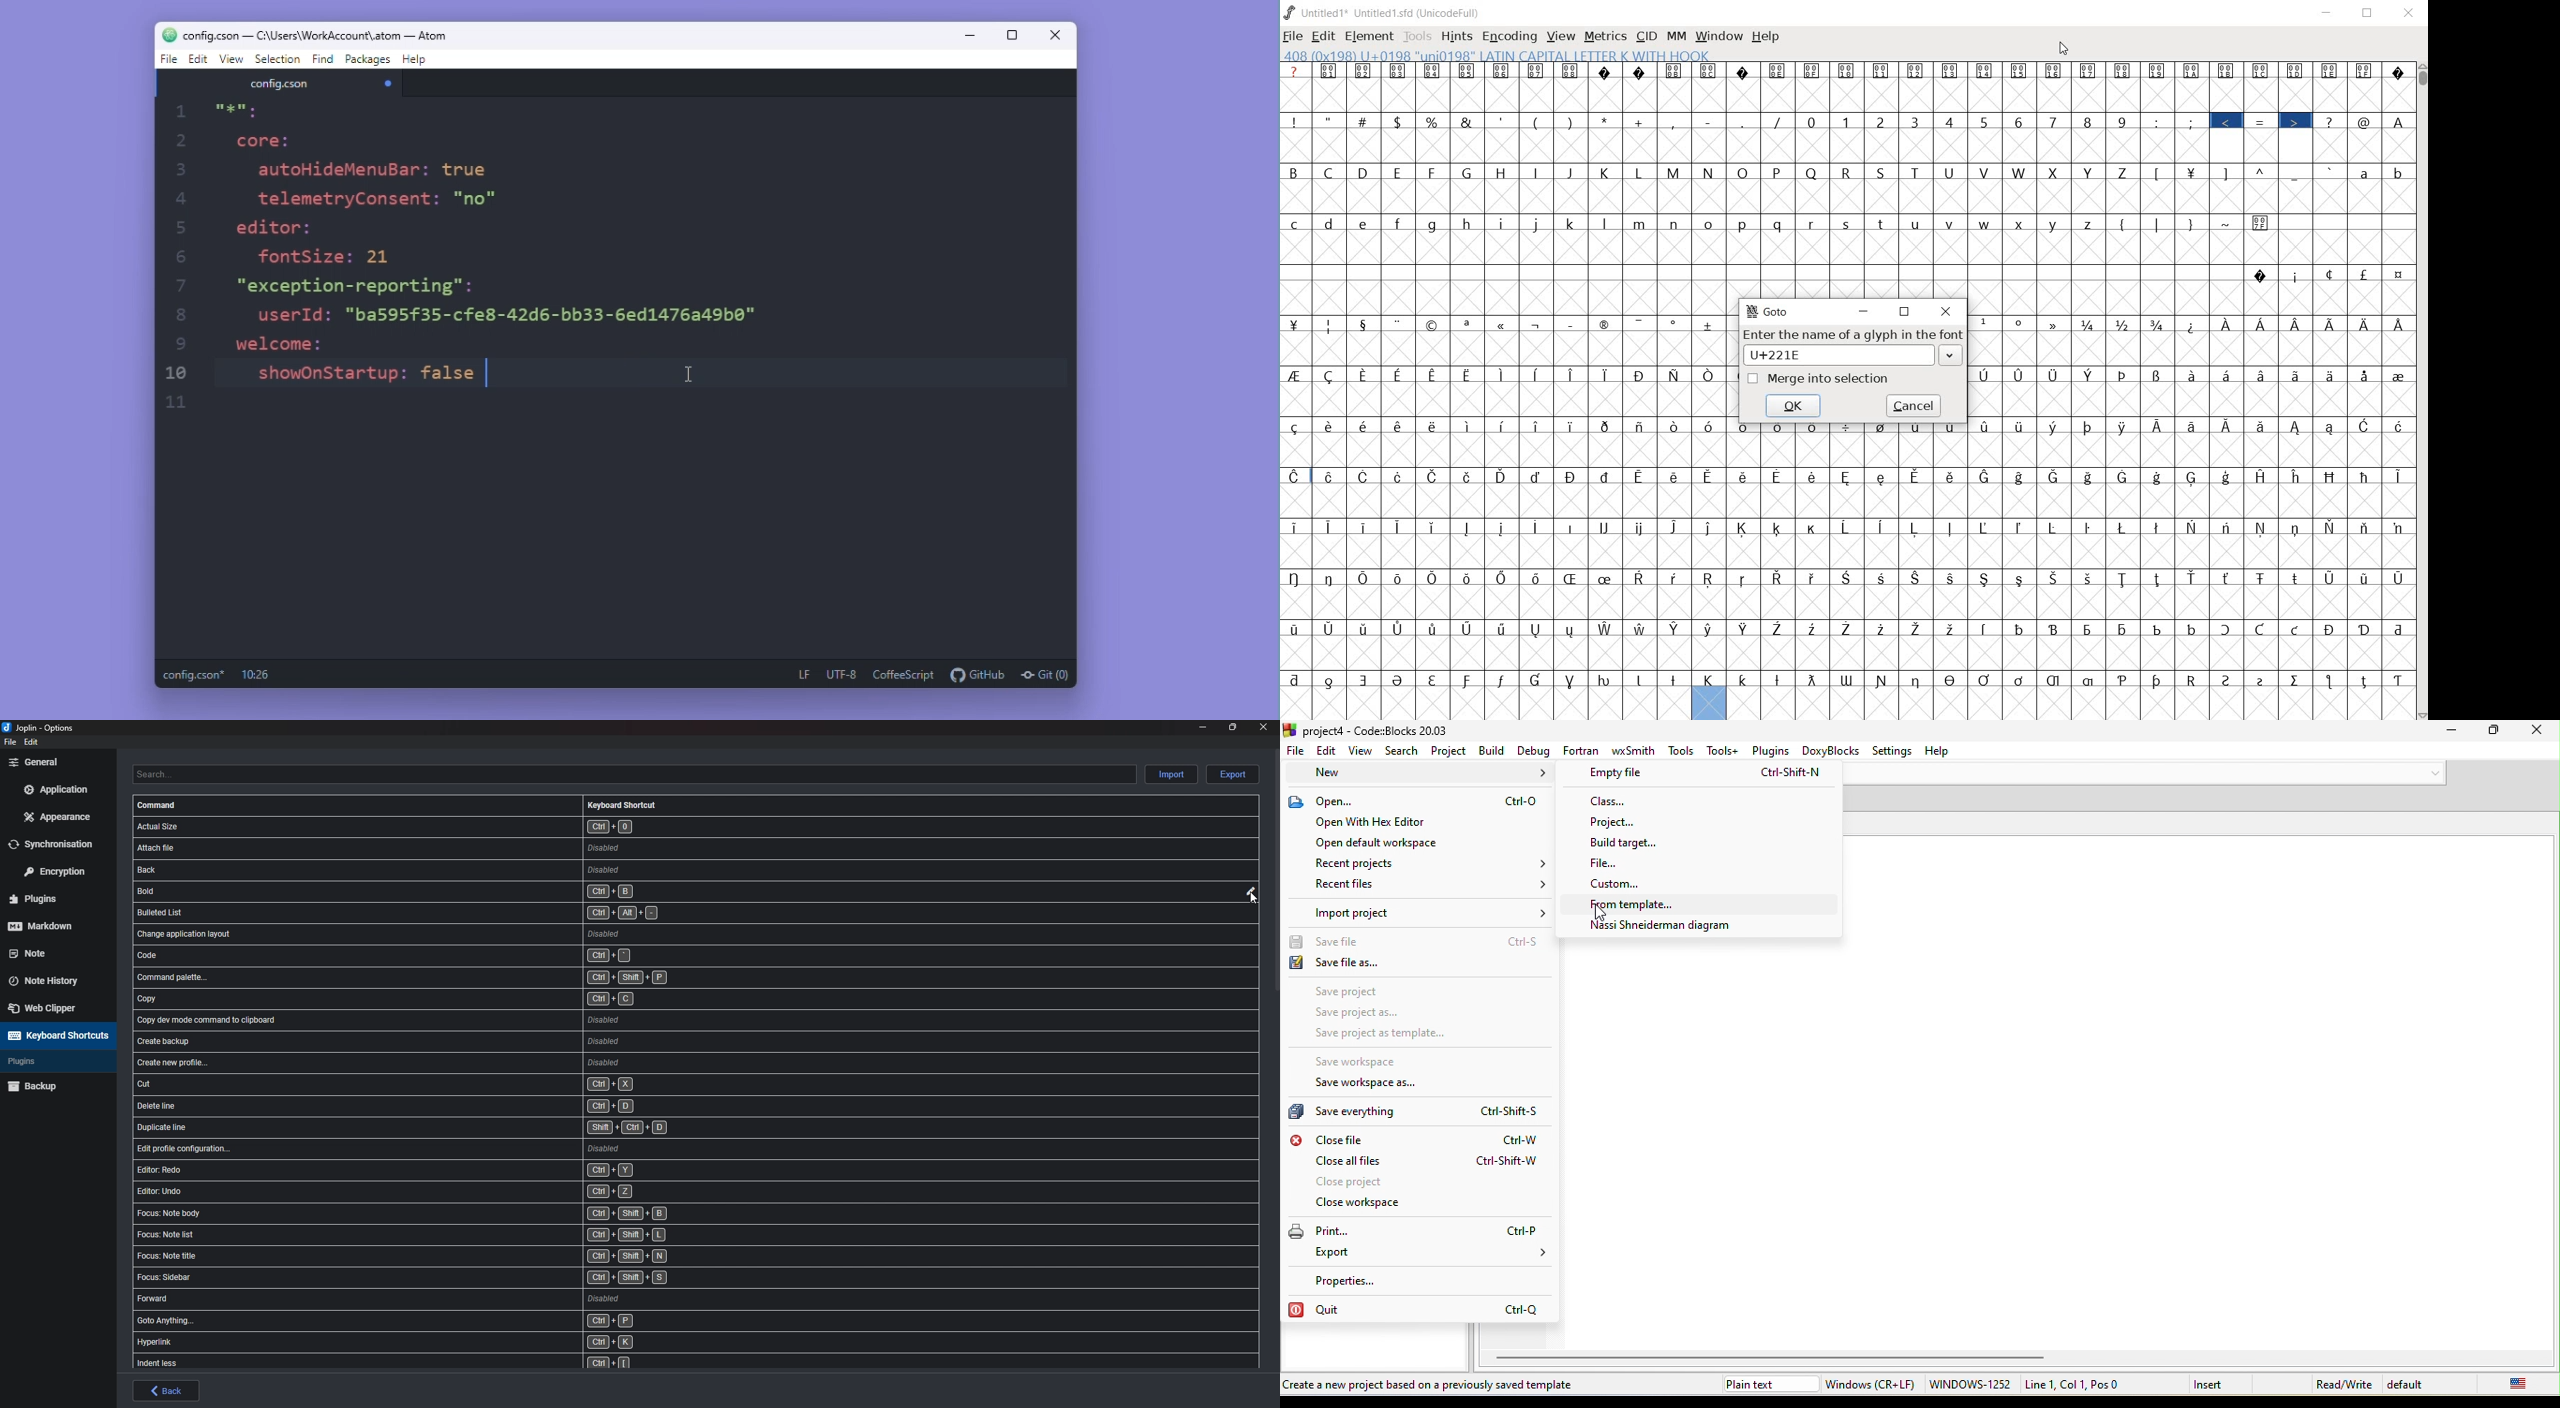  I want to click on project, so click(1687, 824).